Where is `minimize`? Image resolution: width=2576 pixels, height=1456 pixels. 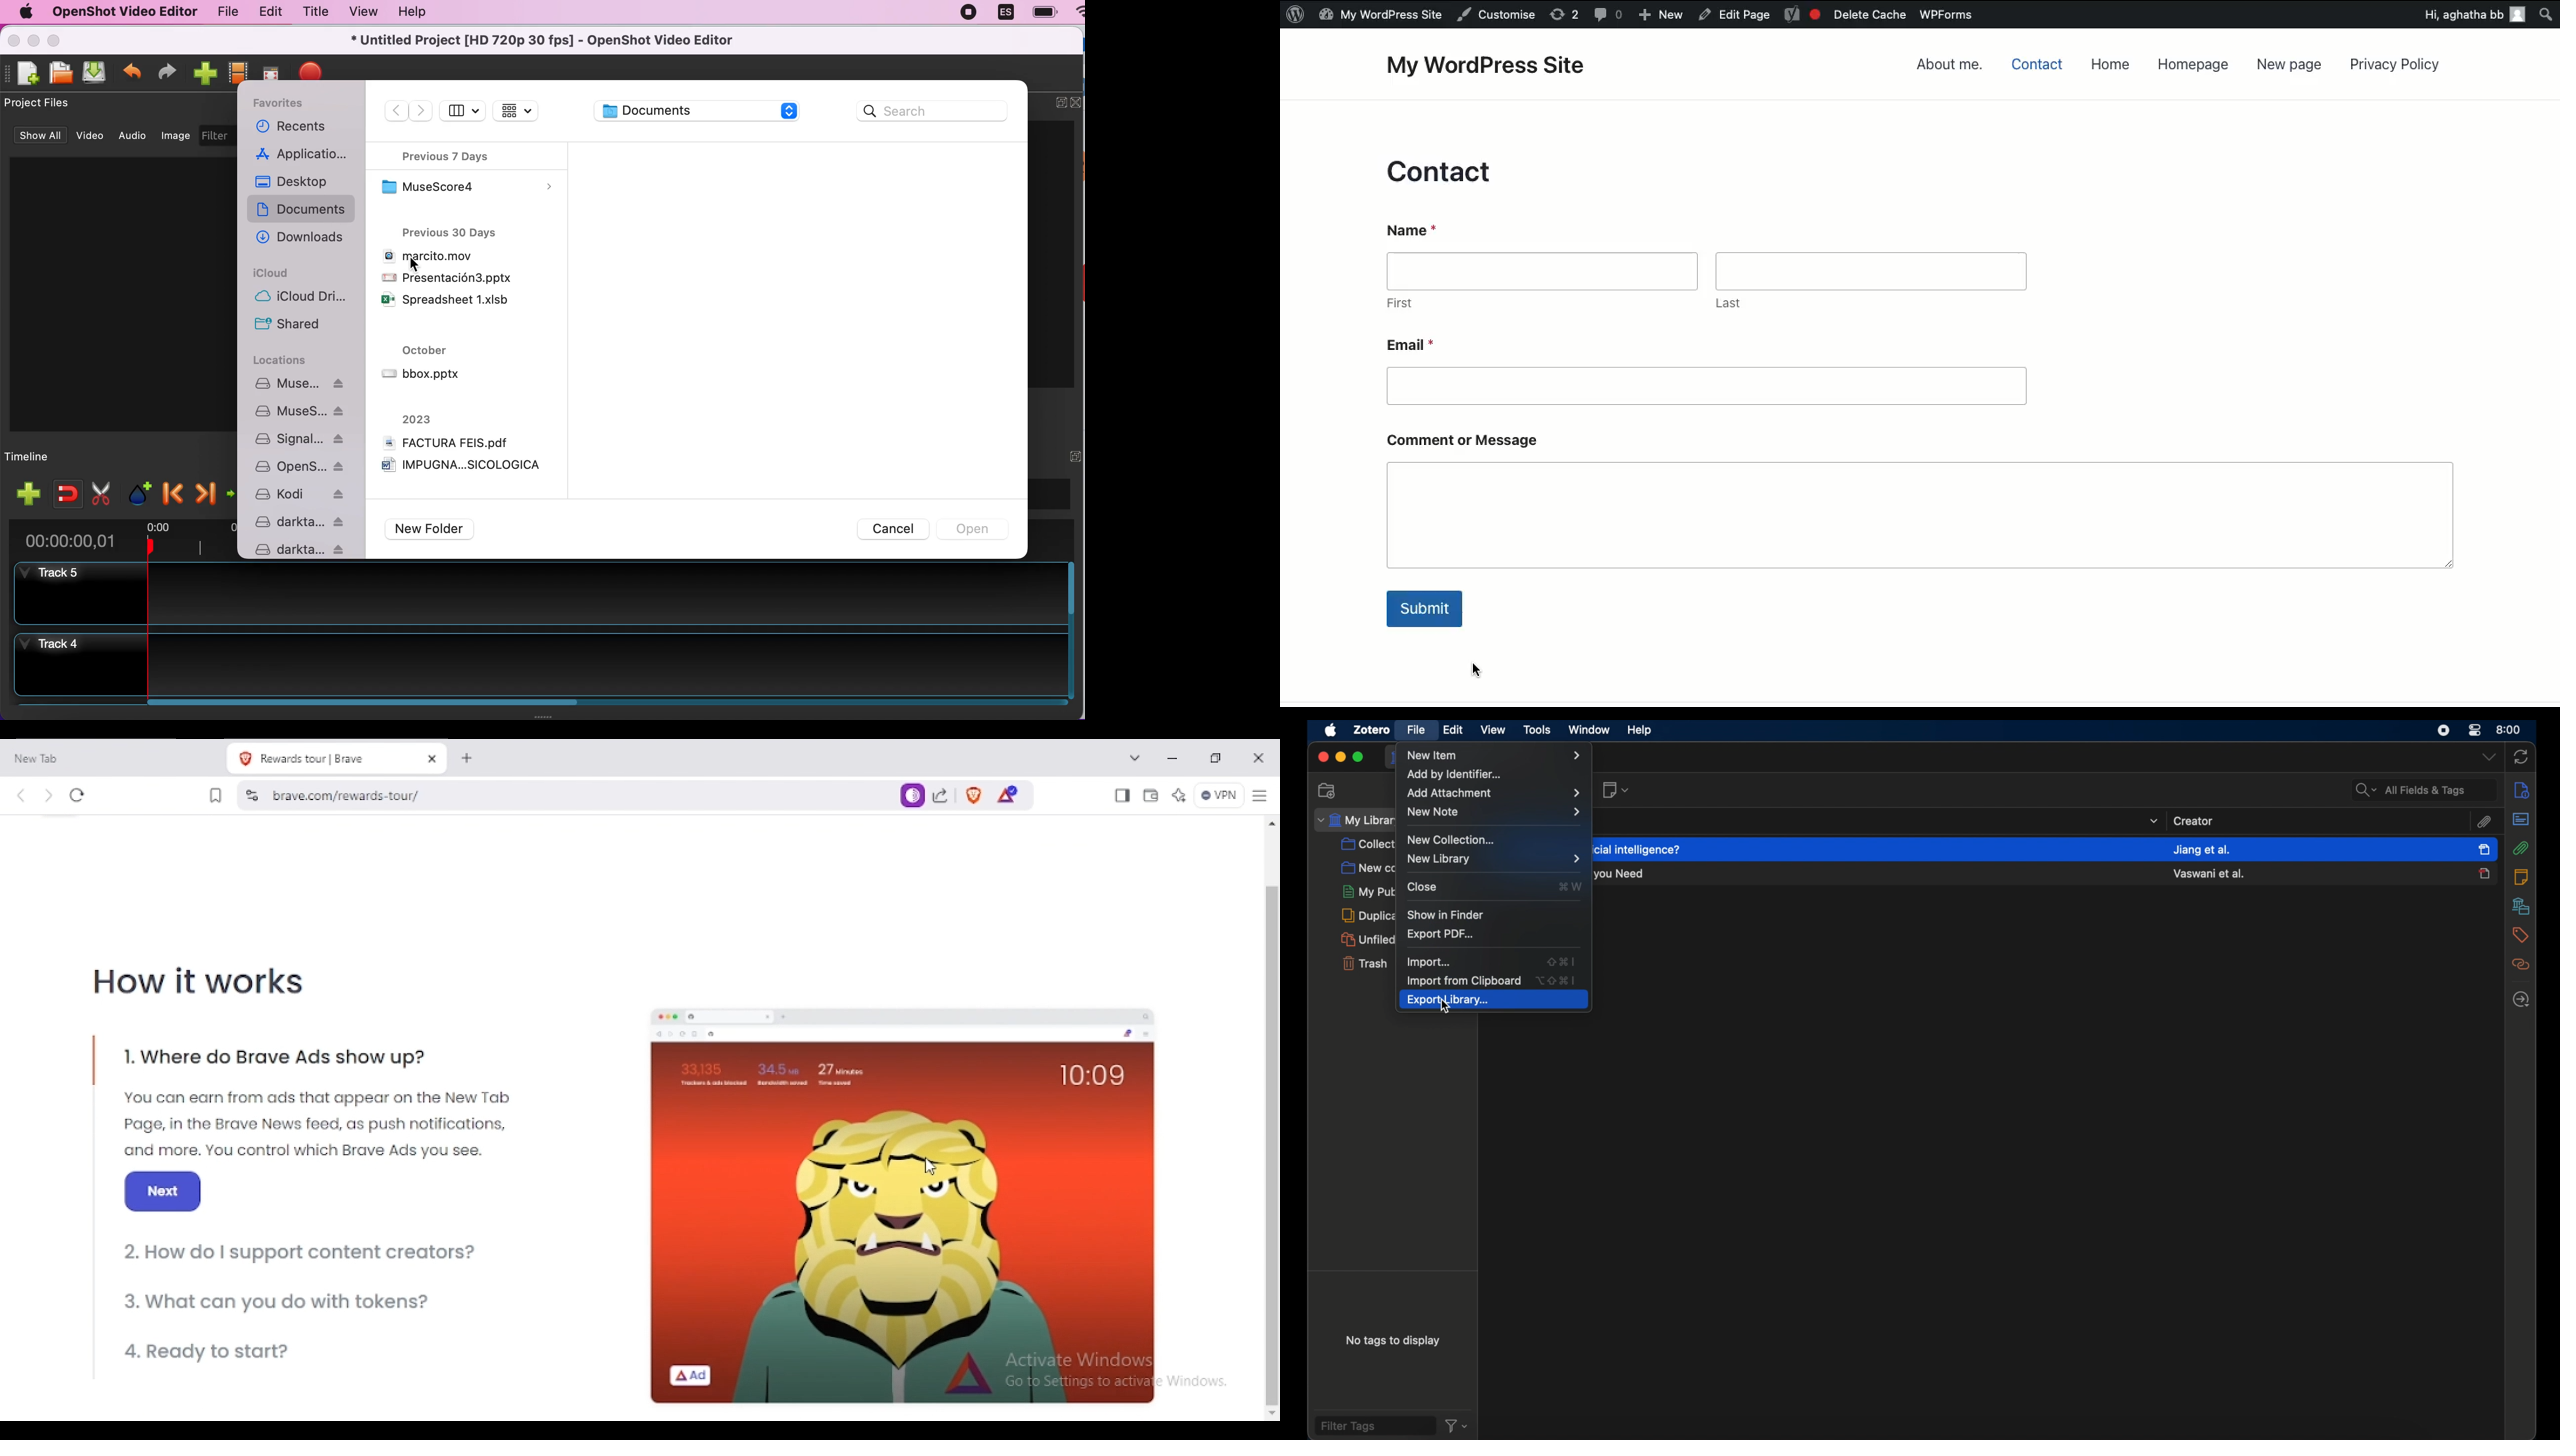 minimize is located at coordinates (1340, 757).